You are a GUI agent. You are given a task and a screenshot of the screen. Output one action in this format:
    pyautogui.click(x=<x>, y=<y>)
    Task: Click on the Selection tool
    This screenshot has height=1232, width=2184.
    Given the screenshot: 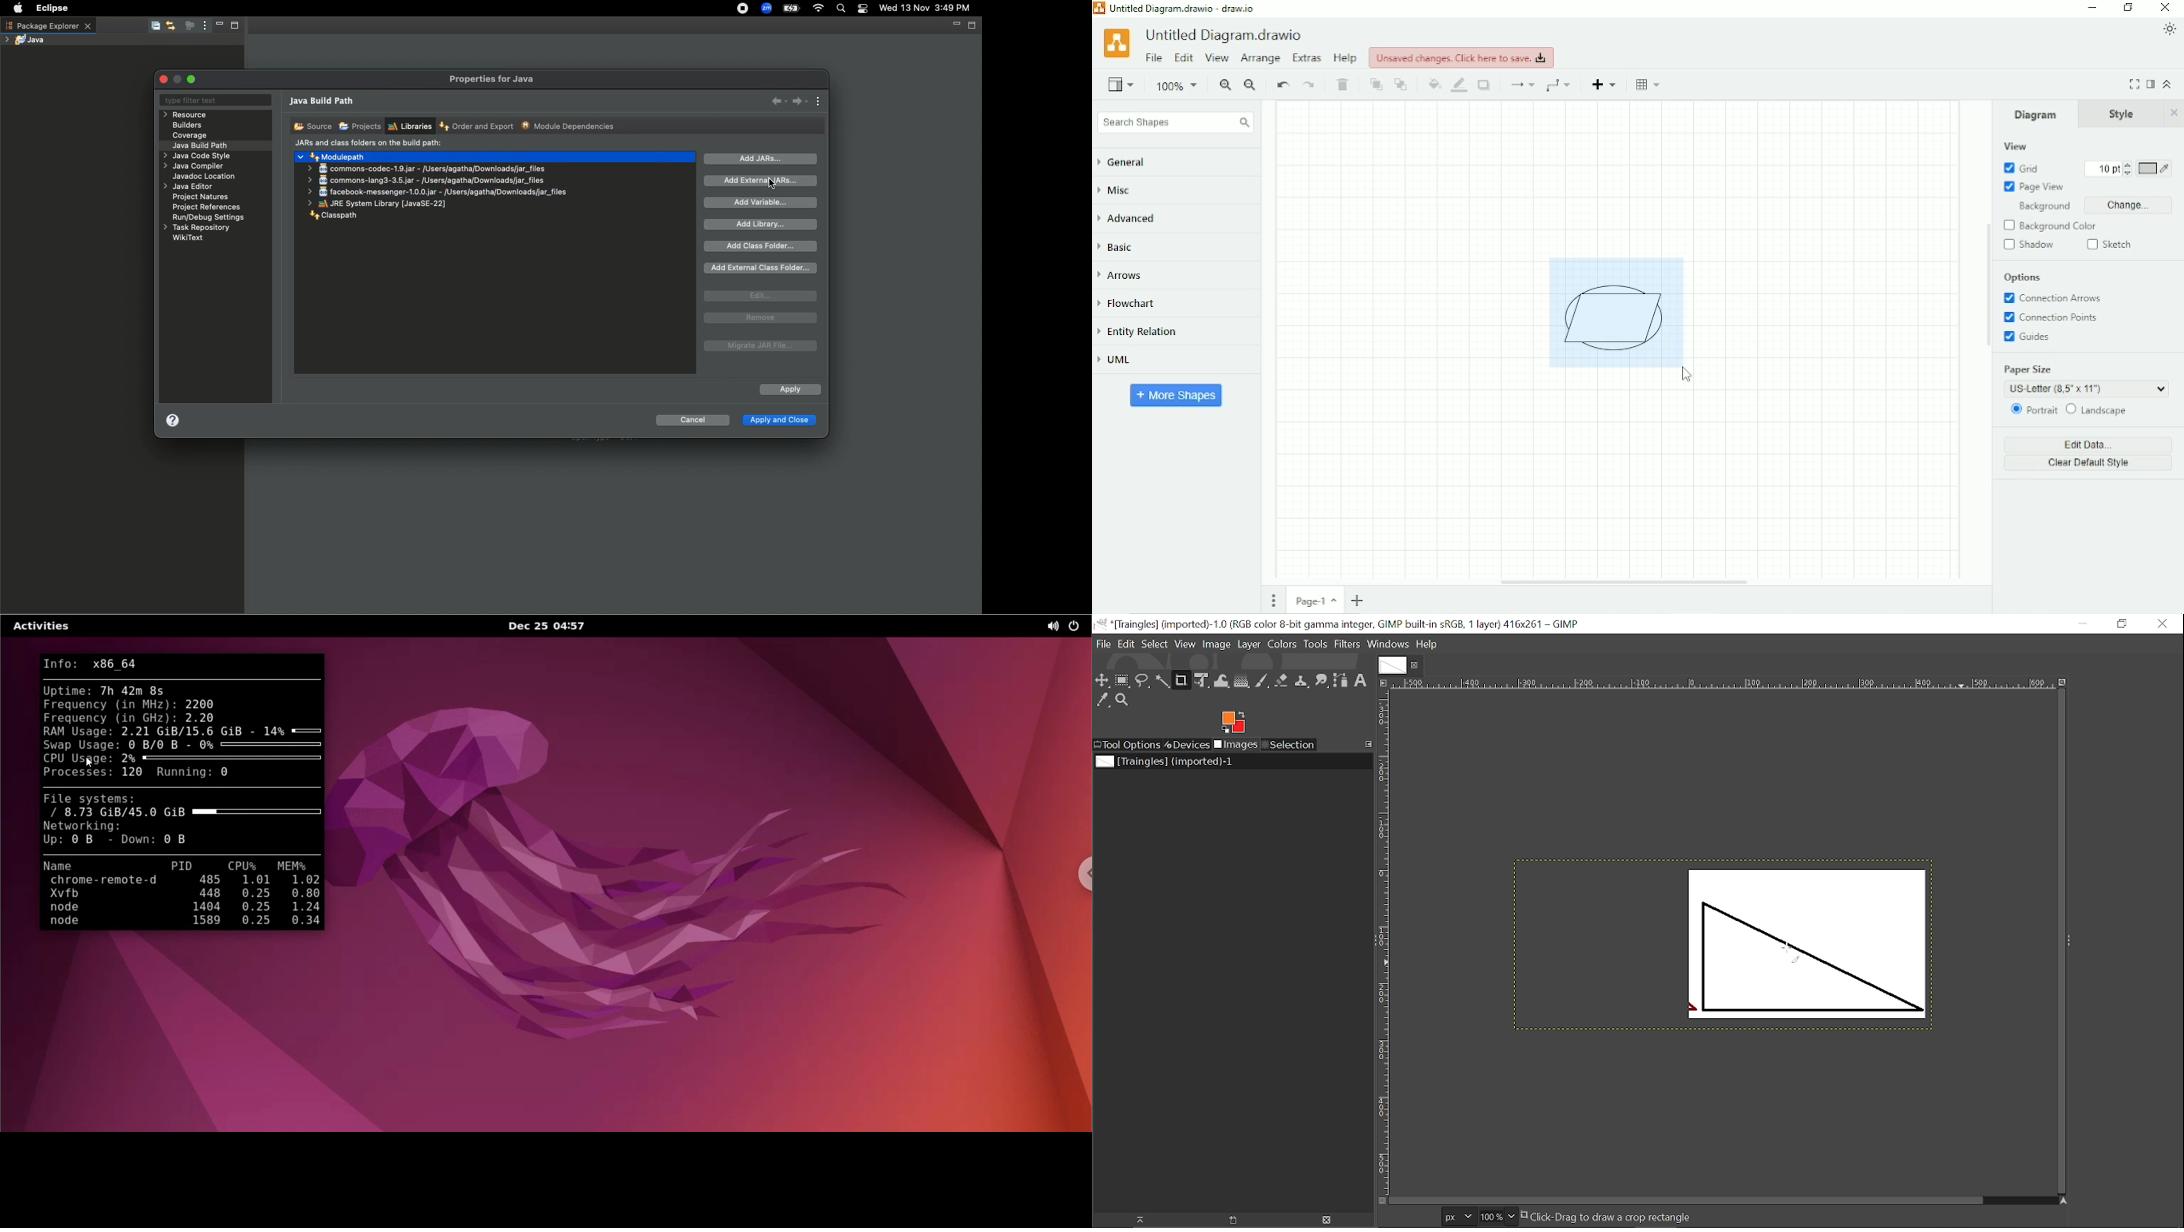 What is the action you would take?
    pyautogui.click(x=1289, y=744)
    